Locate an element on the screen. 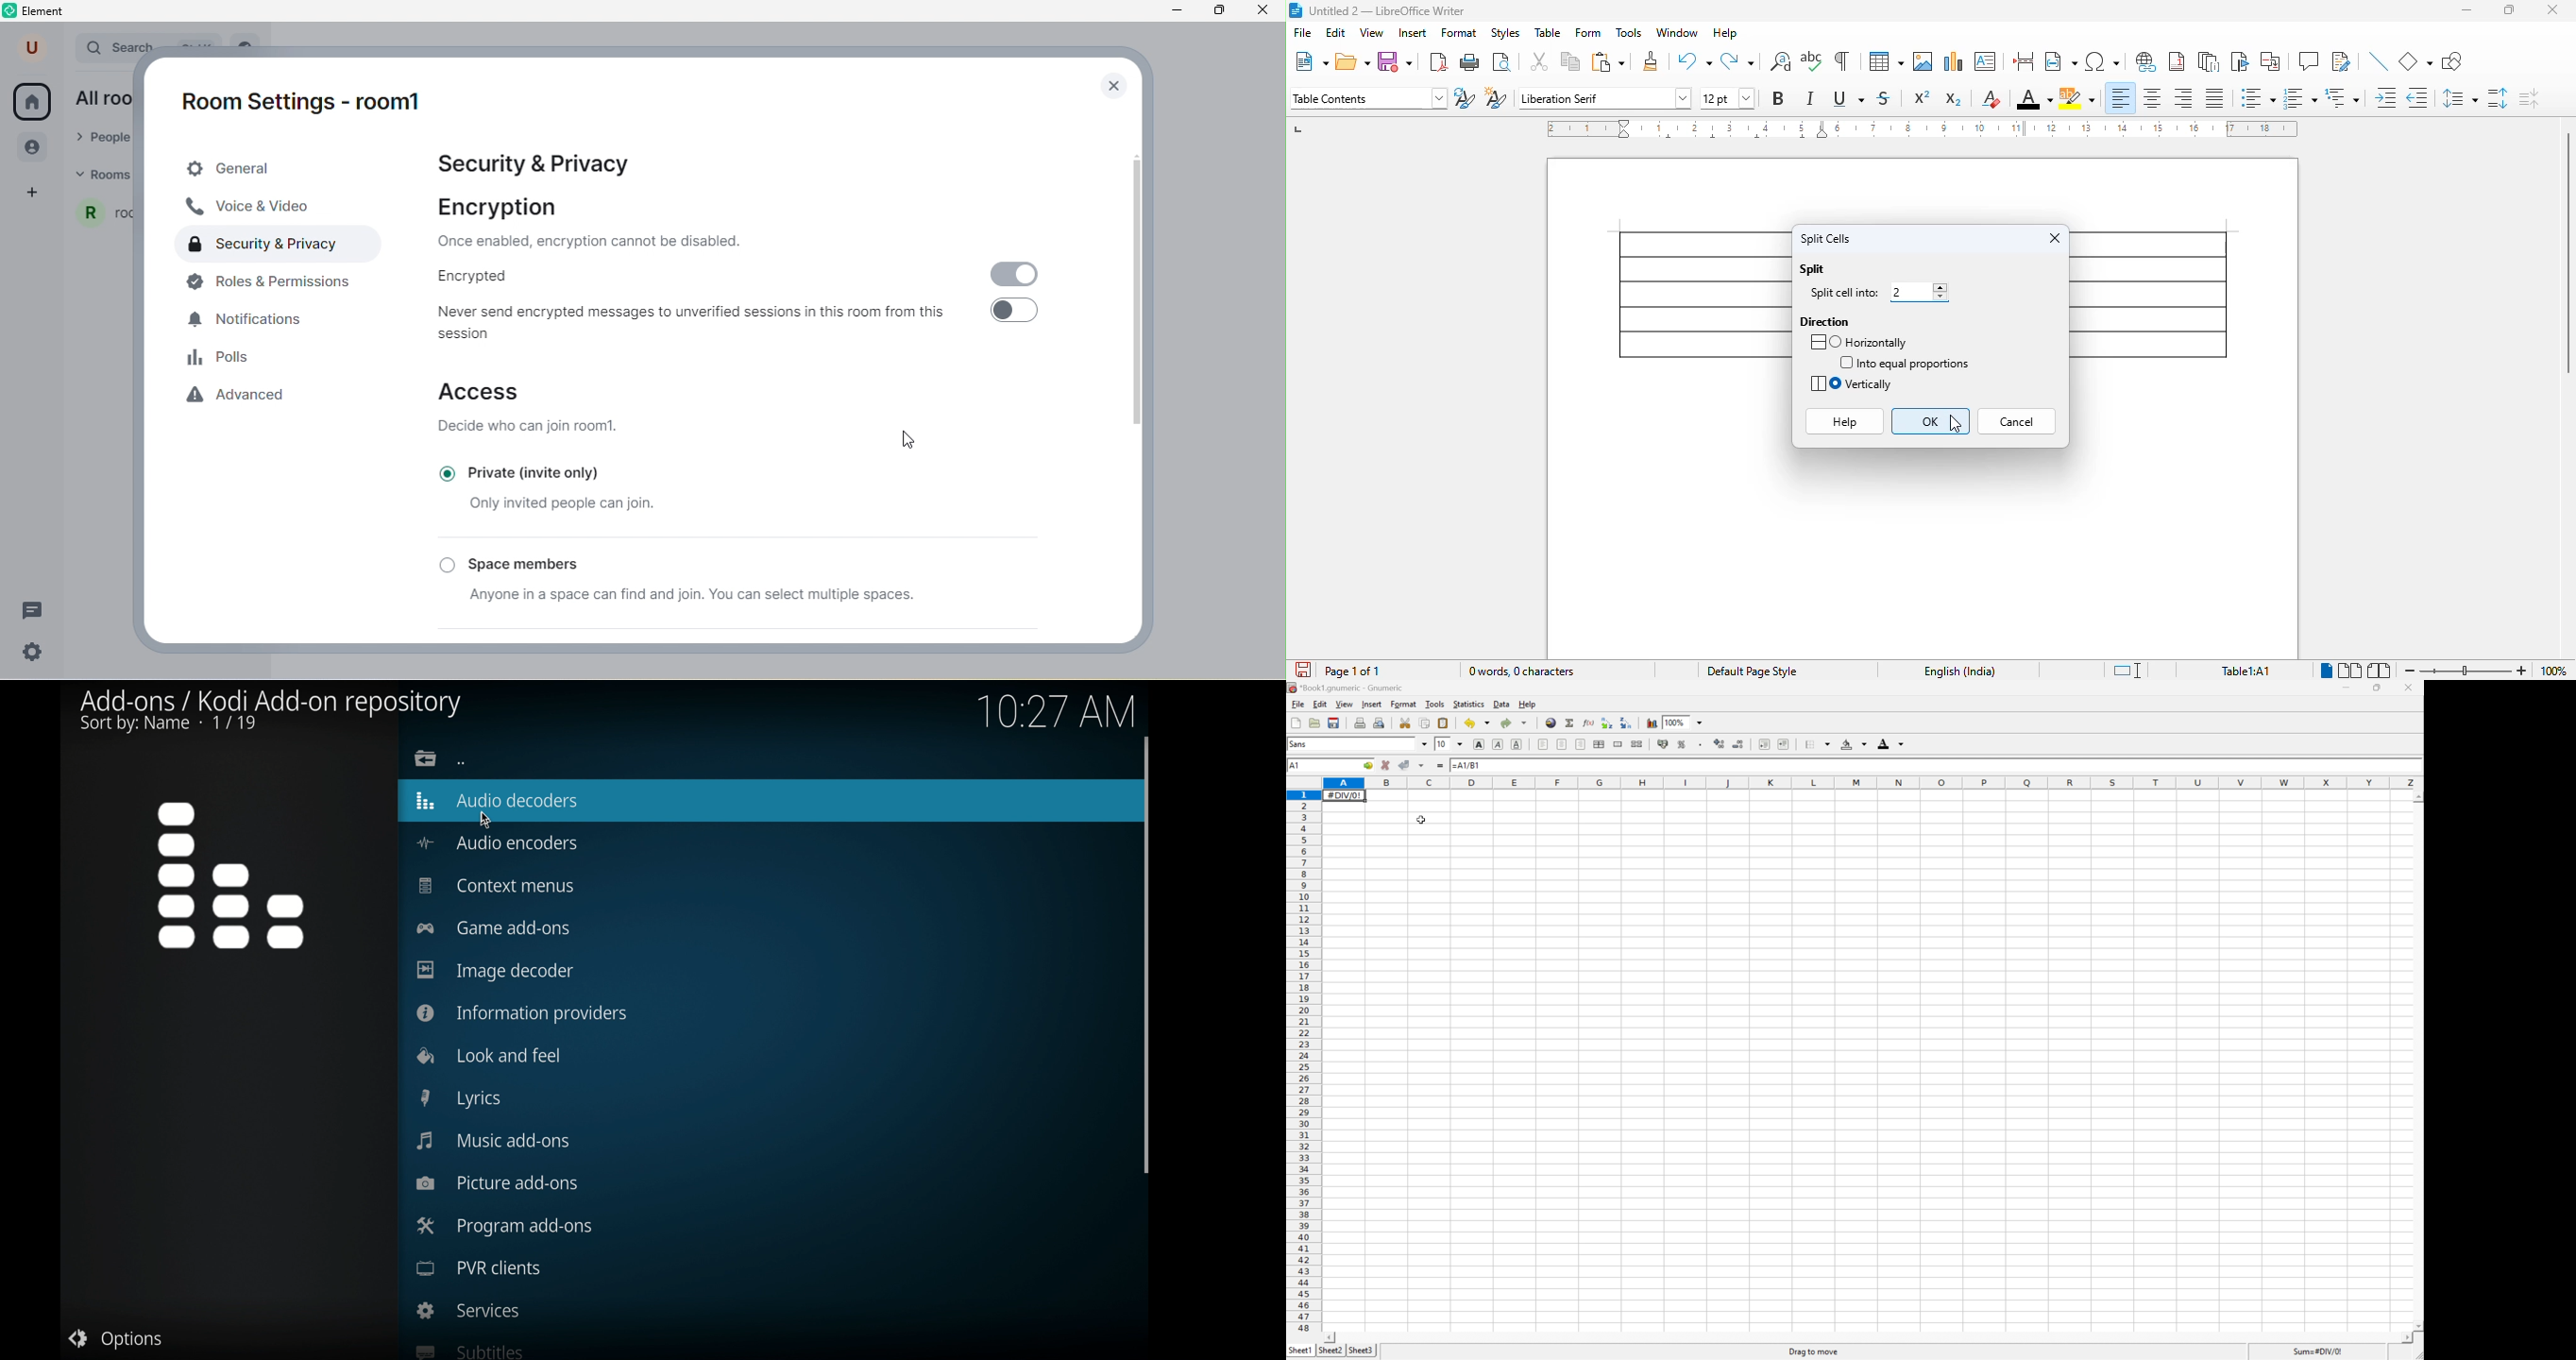 The height and width of the screenshot is (1372, 2576). Merge a range of cells is located at coordinates (1619, 744).